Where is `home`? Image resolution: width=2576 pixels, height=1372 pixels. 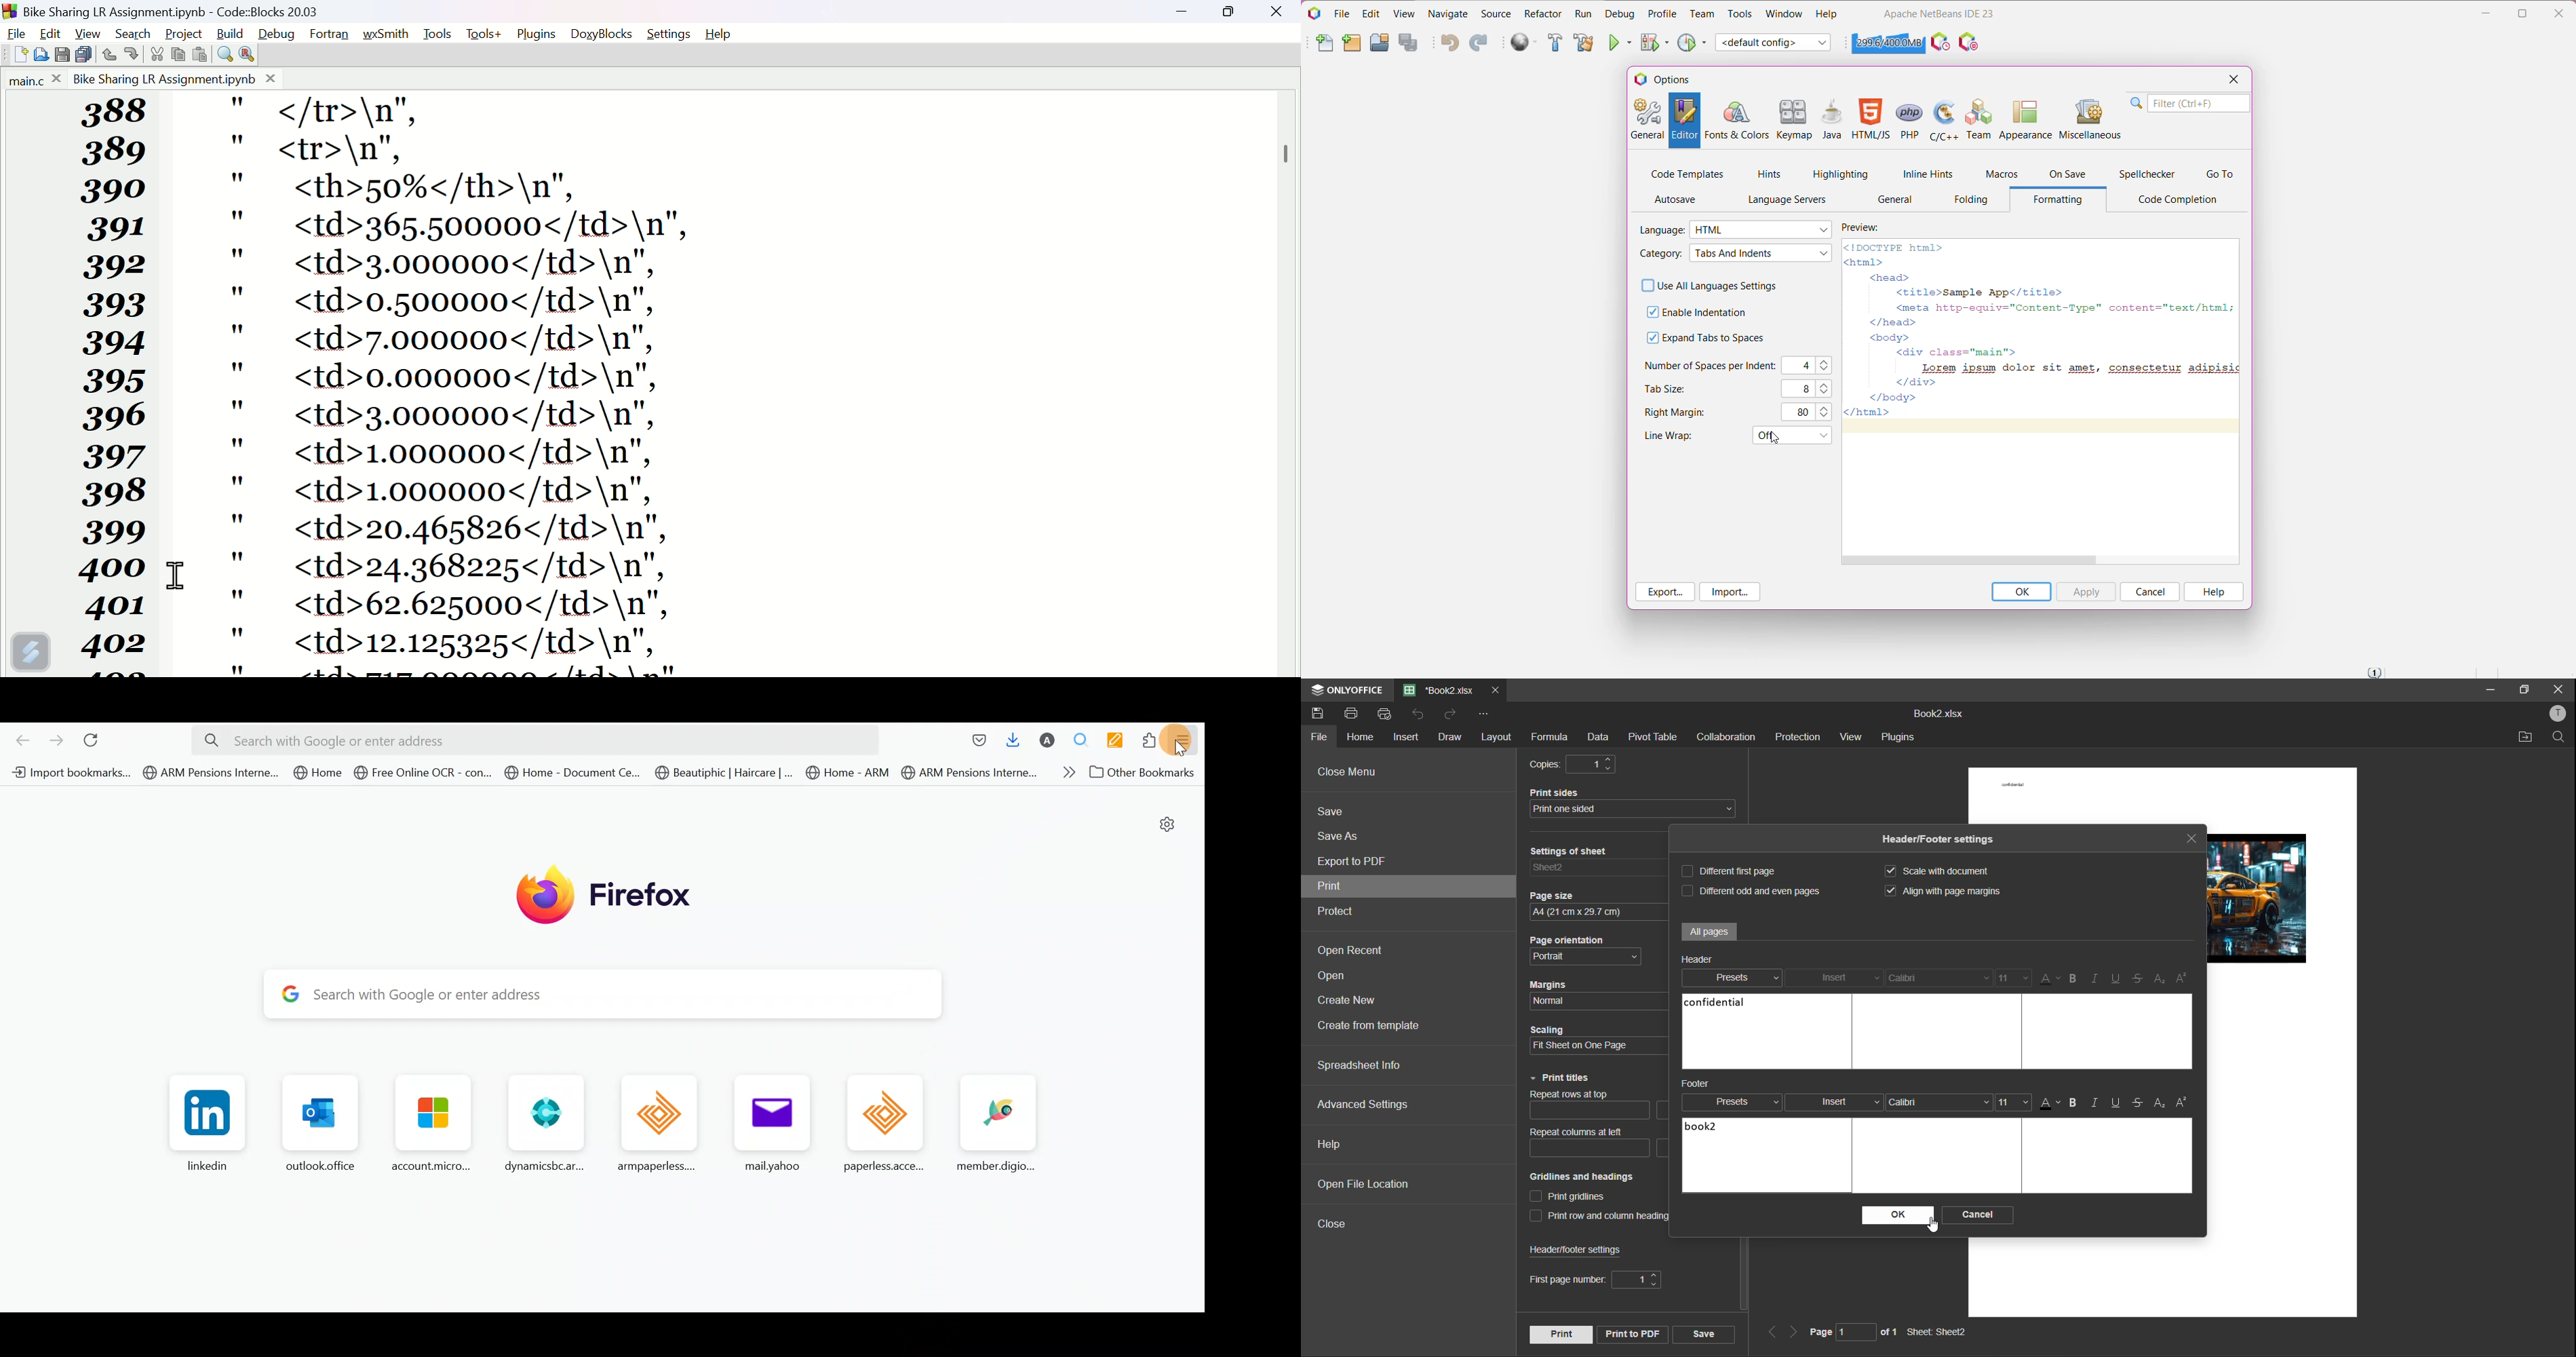 home is located at coordinates (1359, 738).